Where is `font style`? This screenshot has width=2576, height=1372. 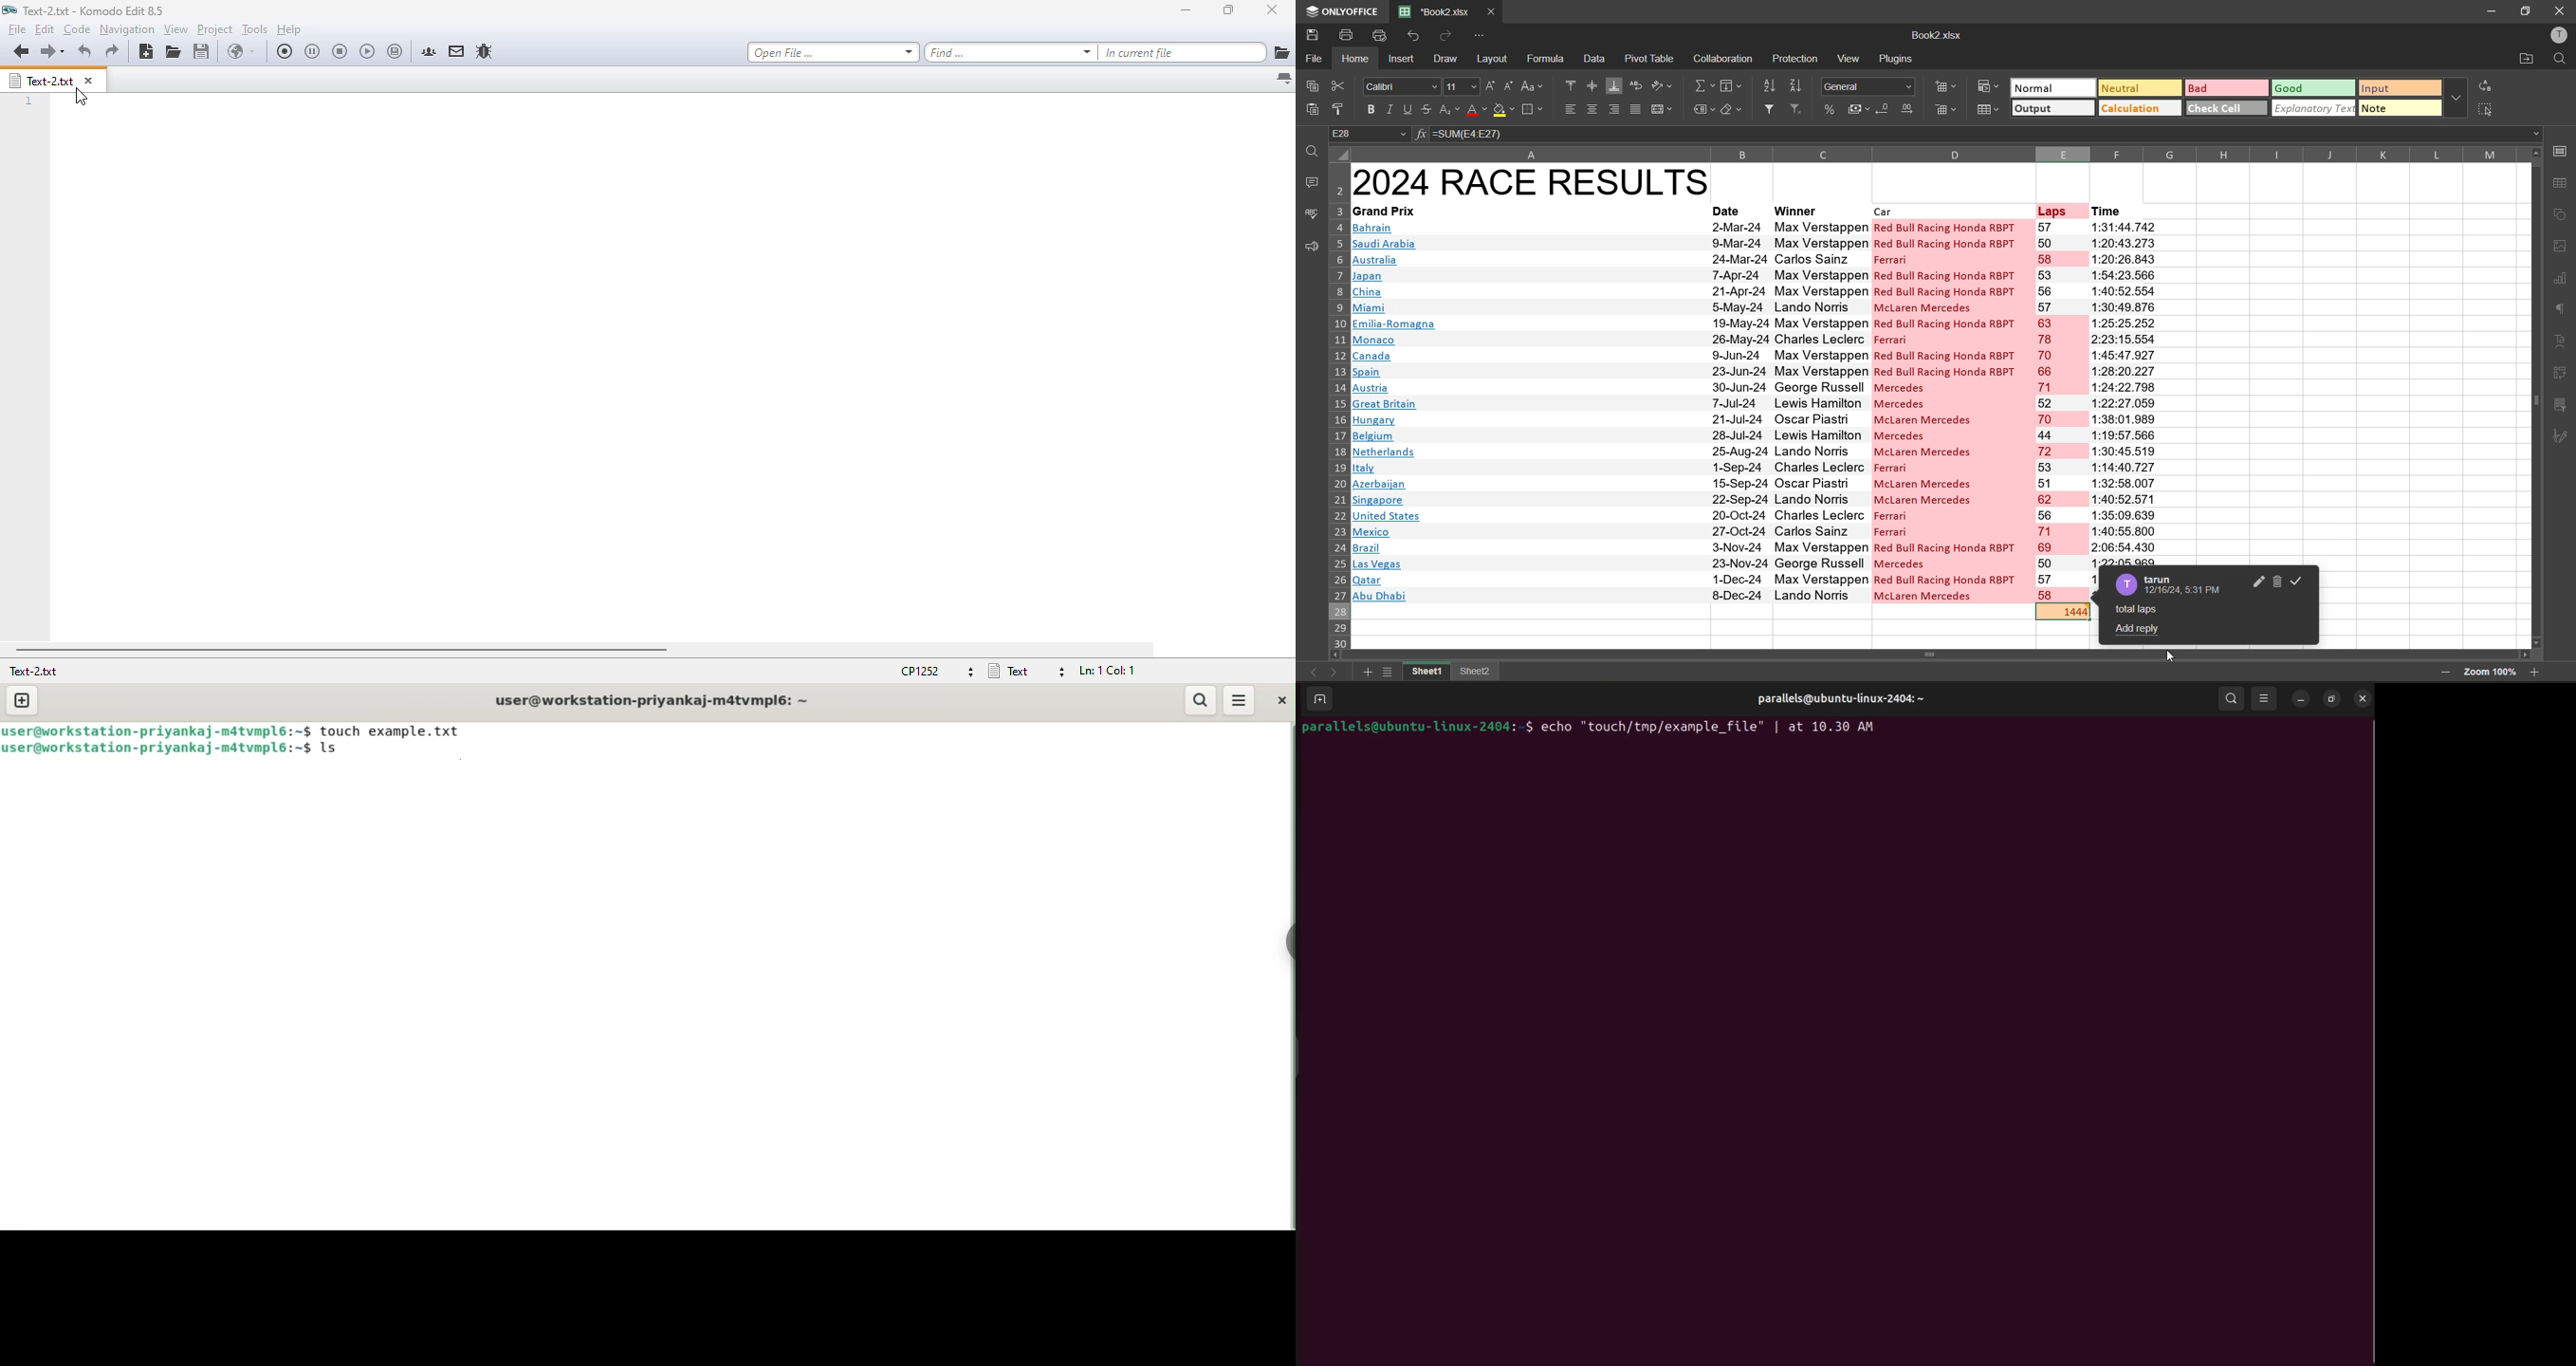
font style is located at coordinates (1400, 87).